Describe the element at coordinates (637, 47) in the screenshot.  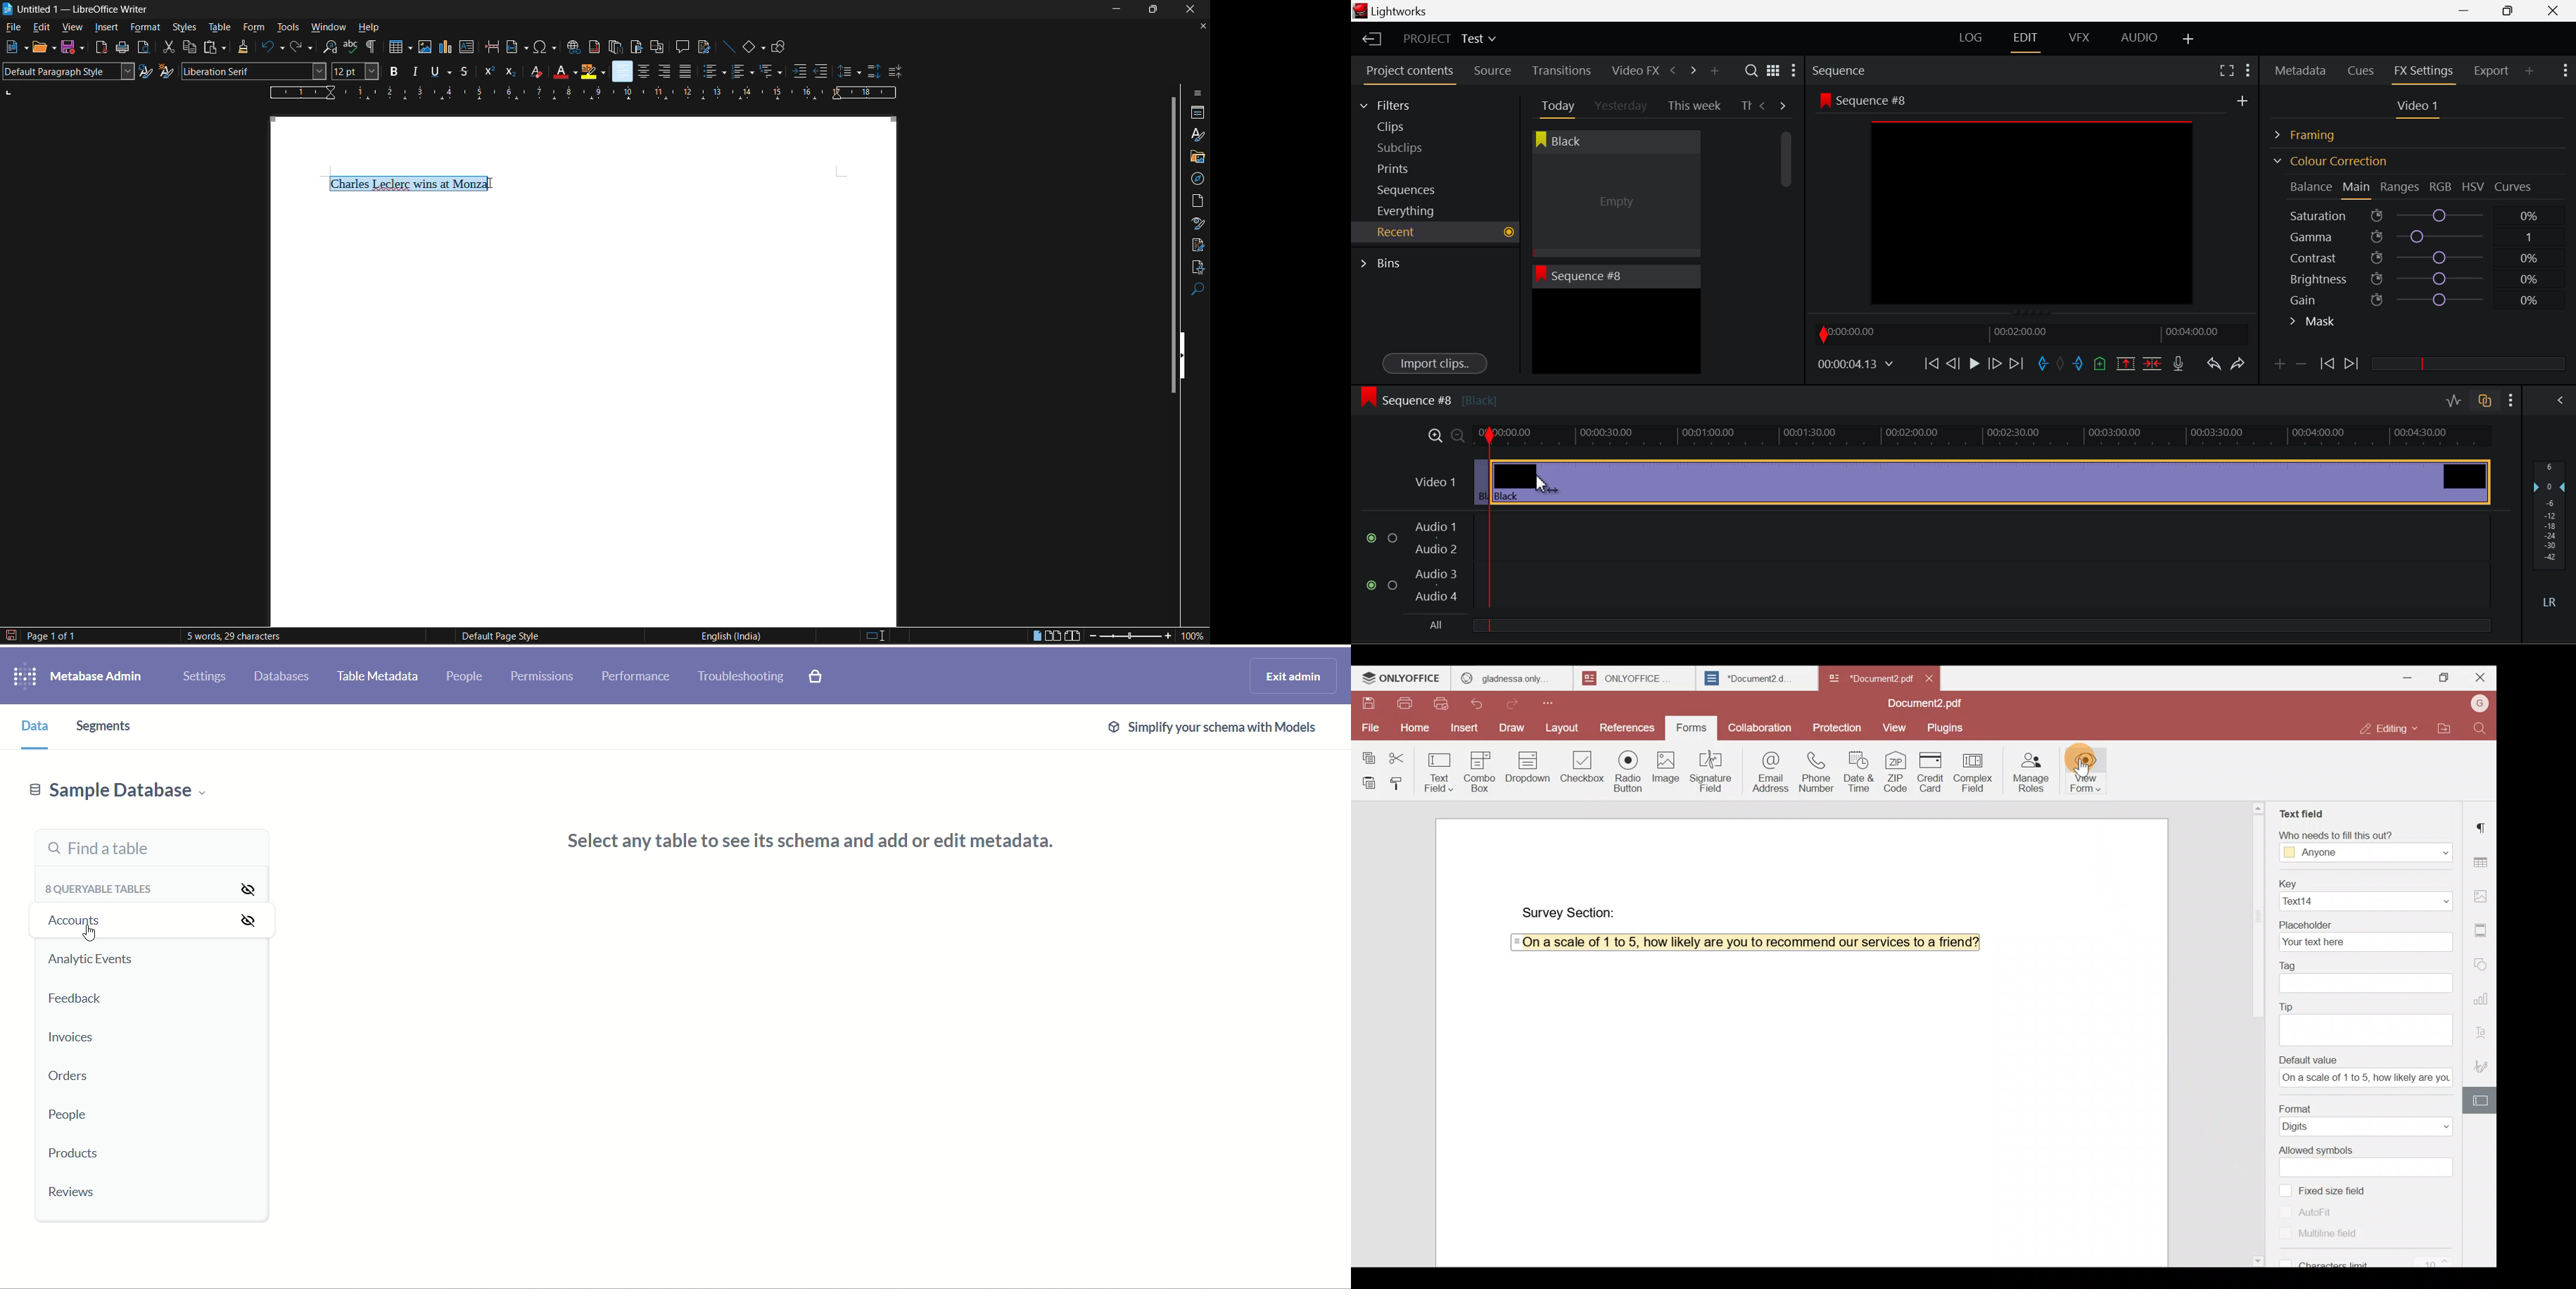
I see `insert bookmark` at that location.